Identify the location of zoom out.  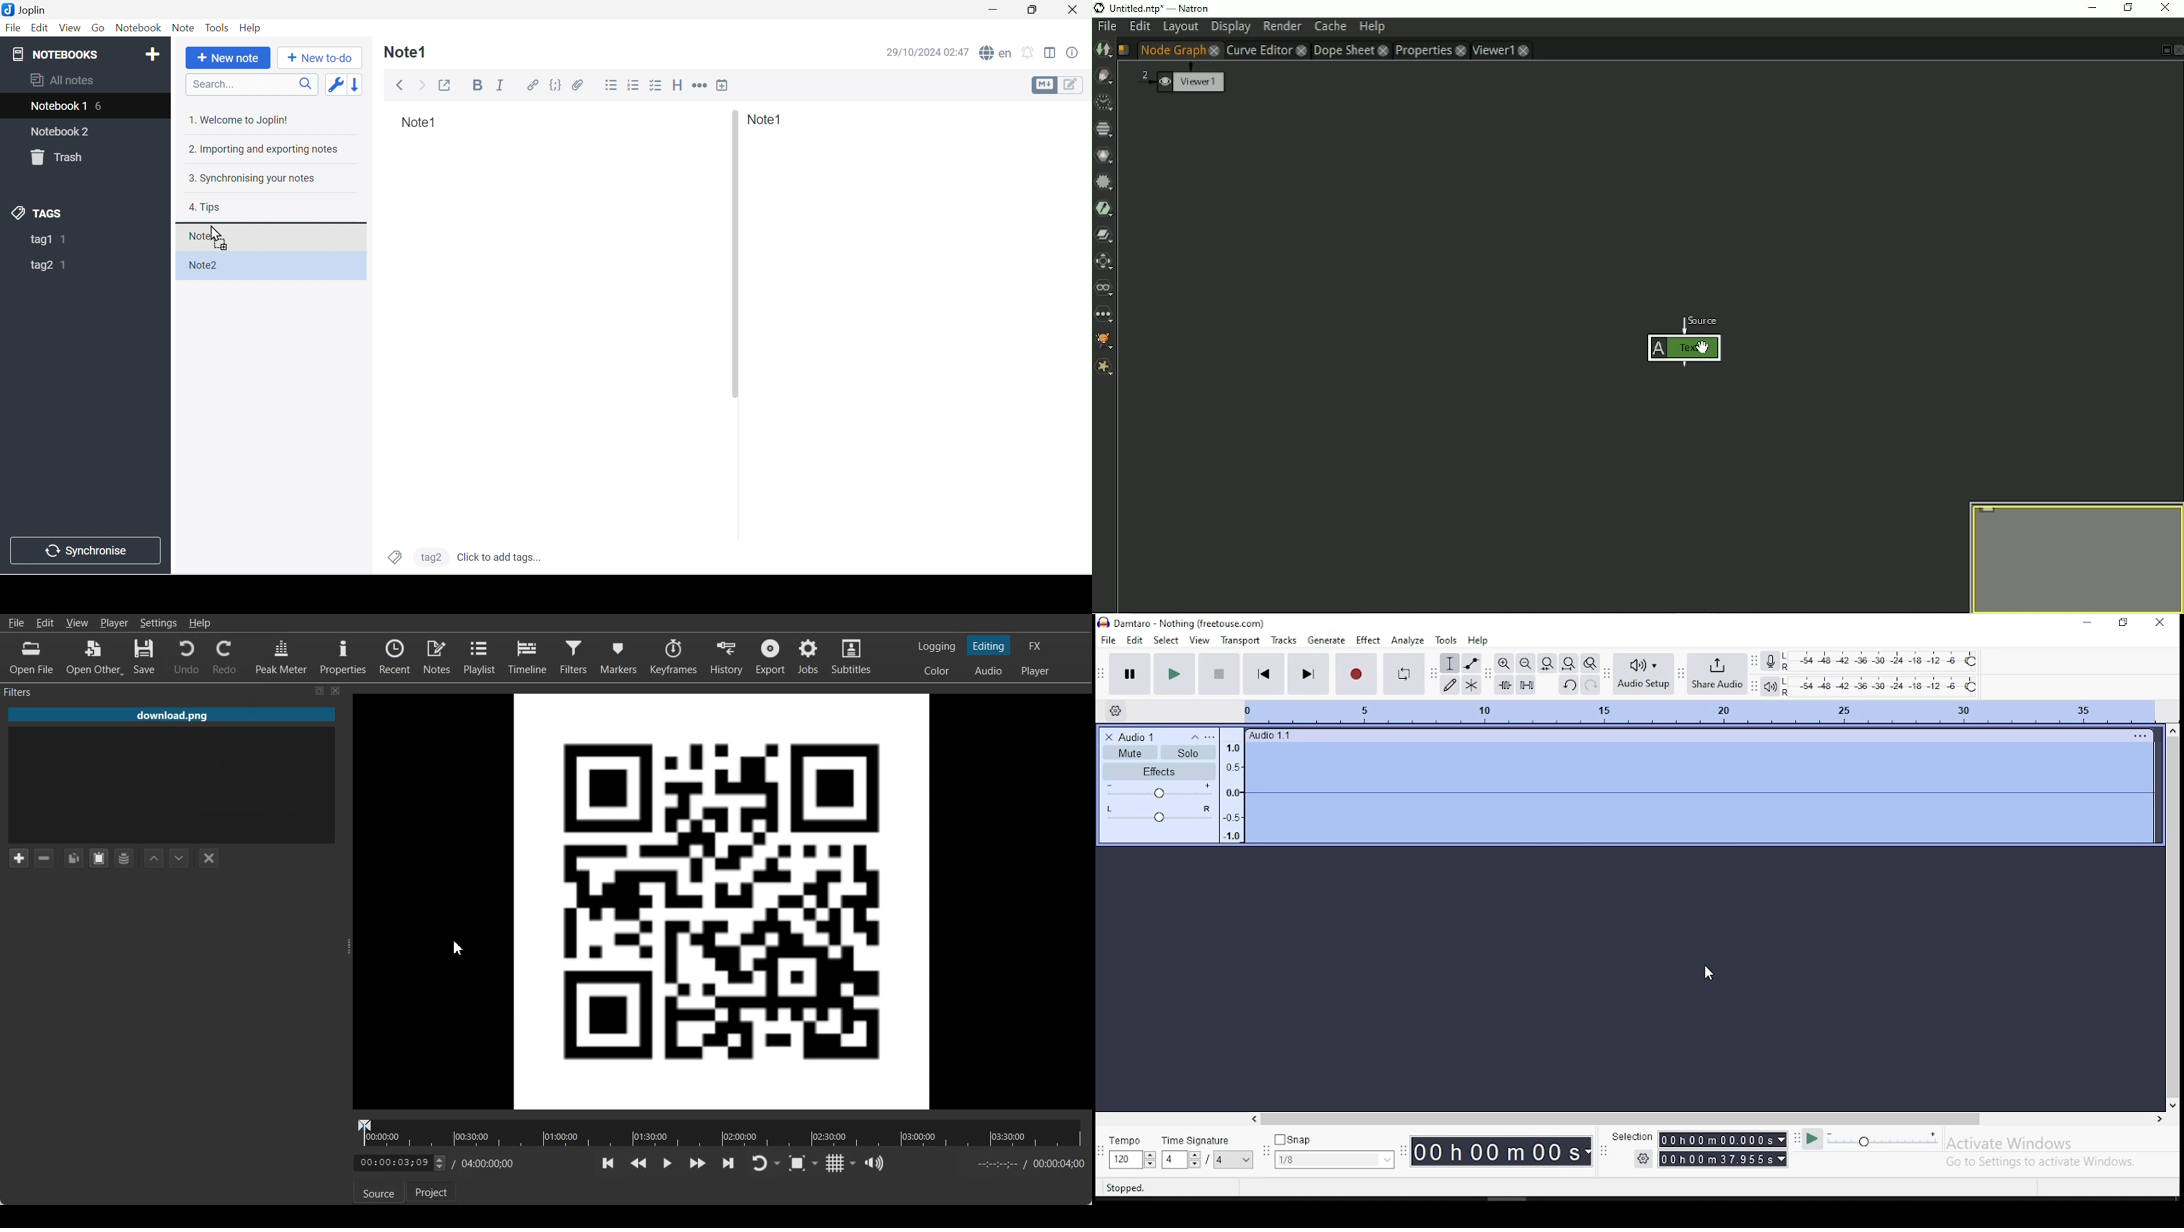
(1524, 663).